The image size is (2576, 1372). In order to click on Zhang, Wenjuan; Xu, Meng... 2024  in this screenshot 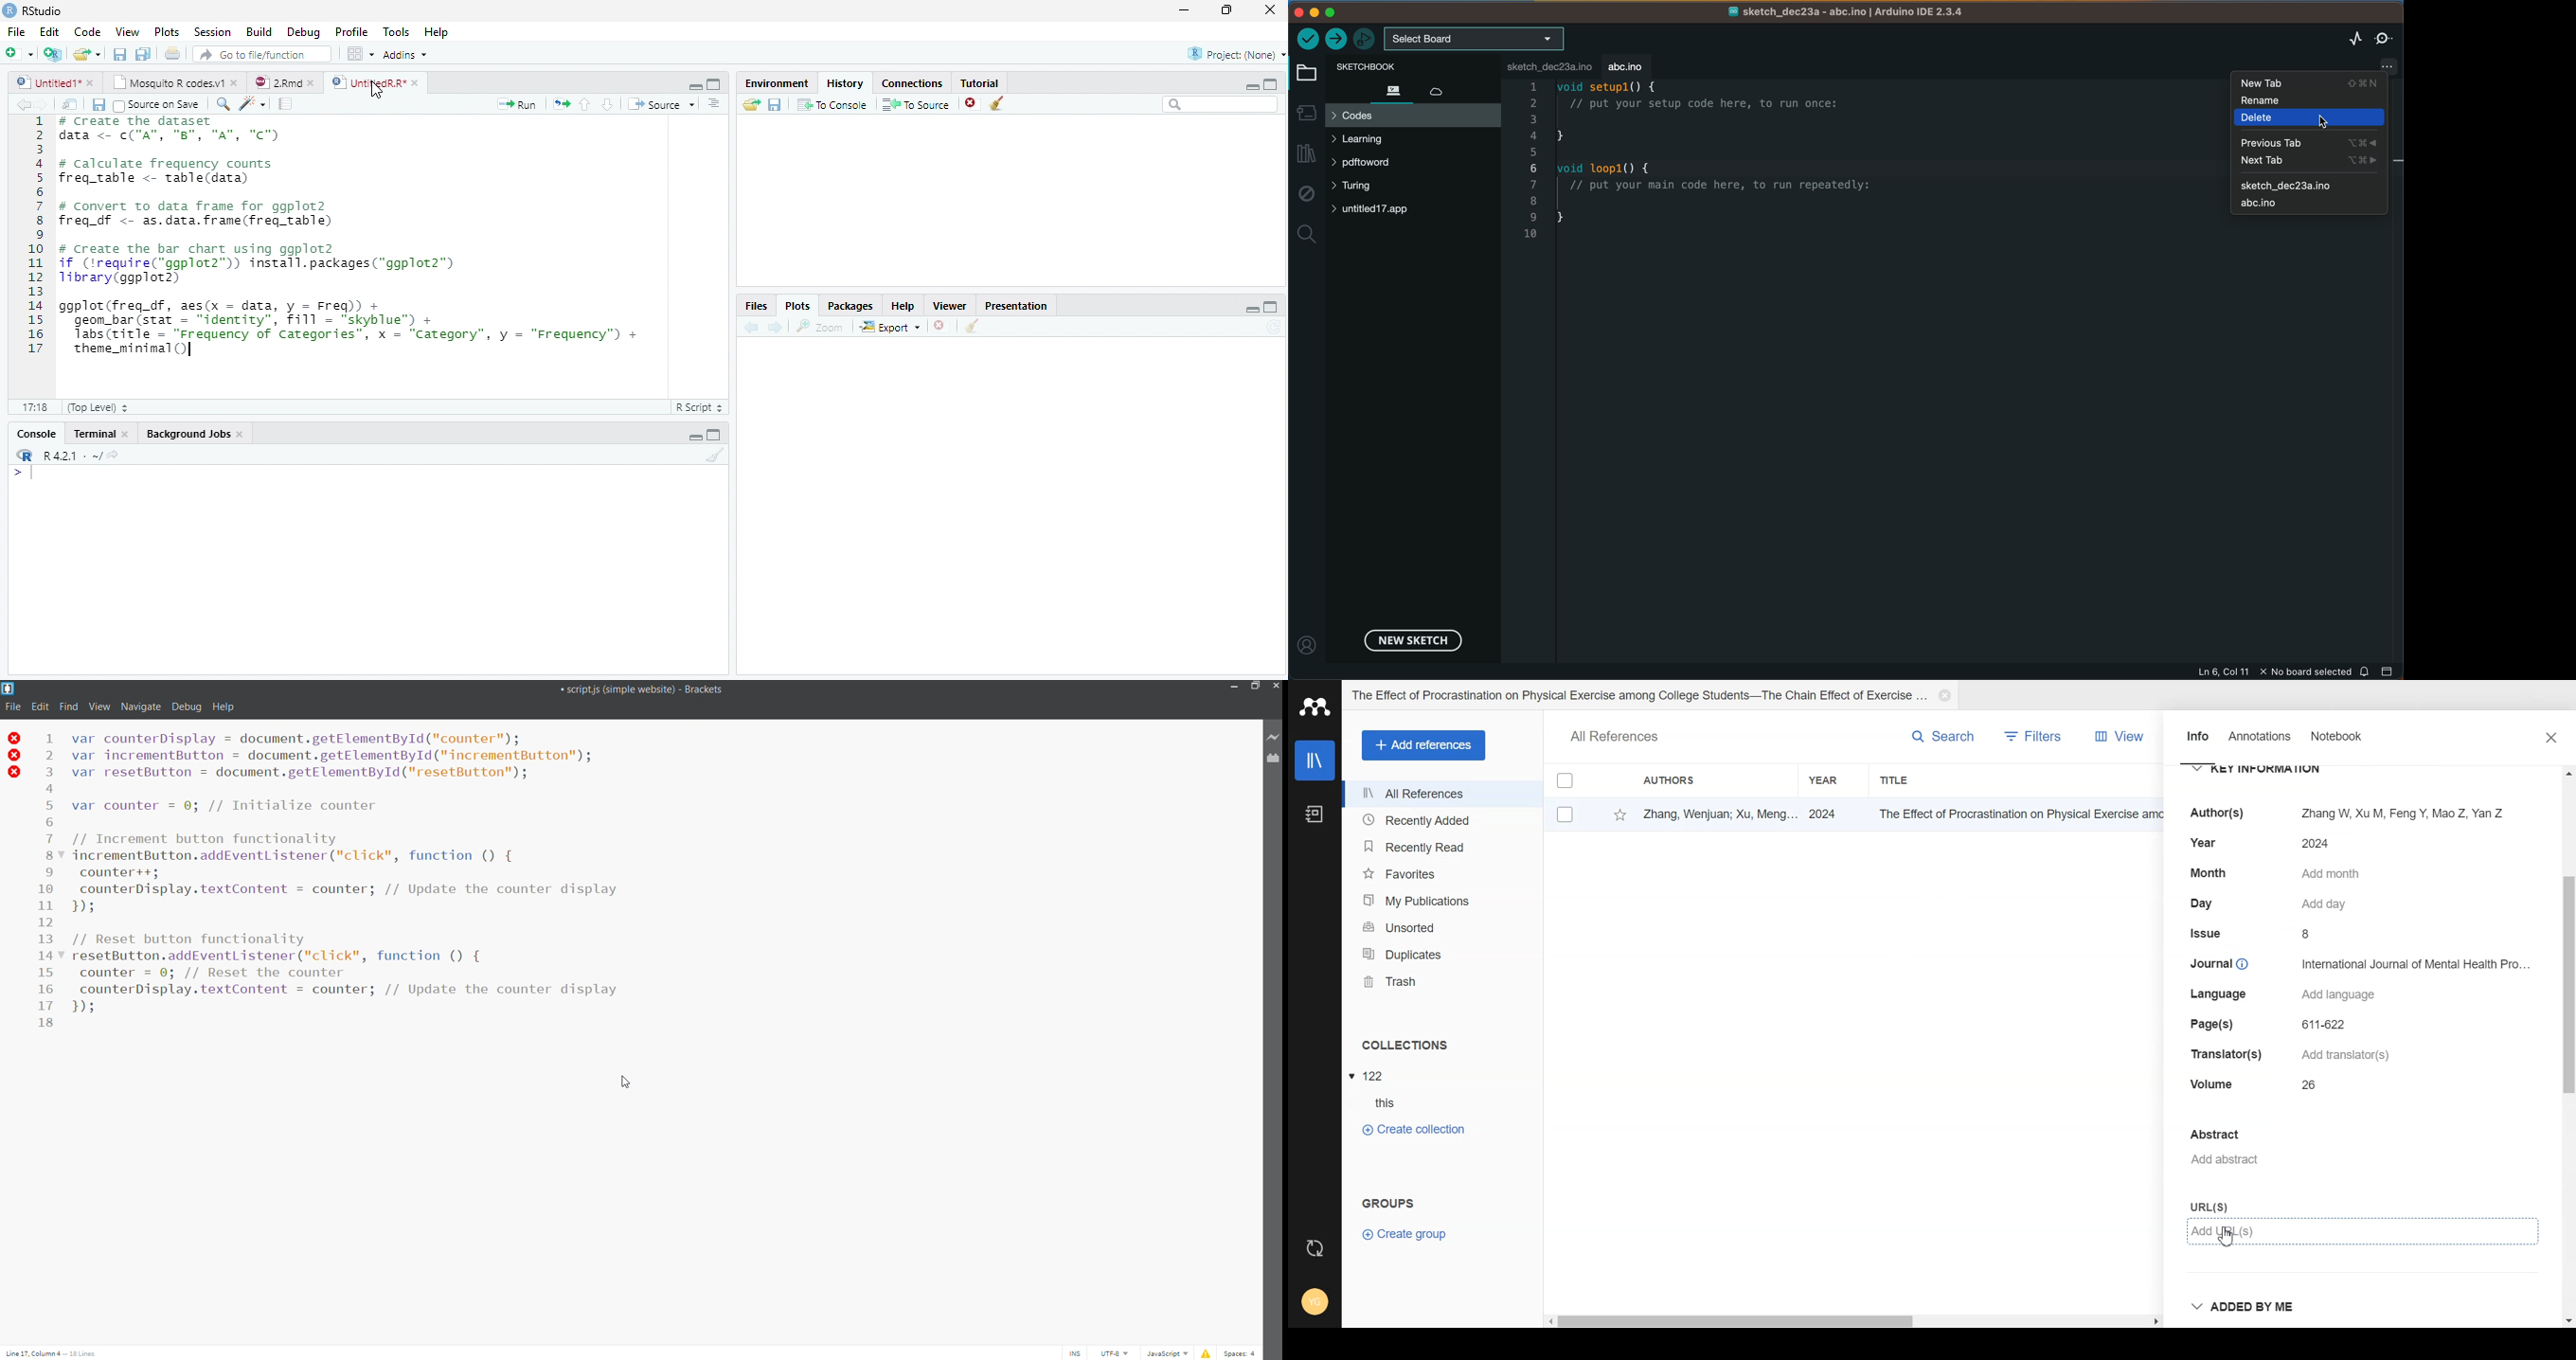, I will do `click(1717, 815)`.